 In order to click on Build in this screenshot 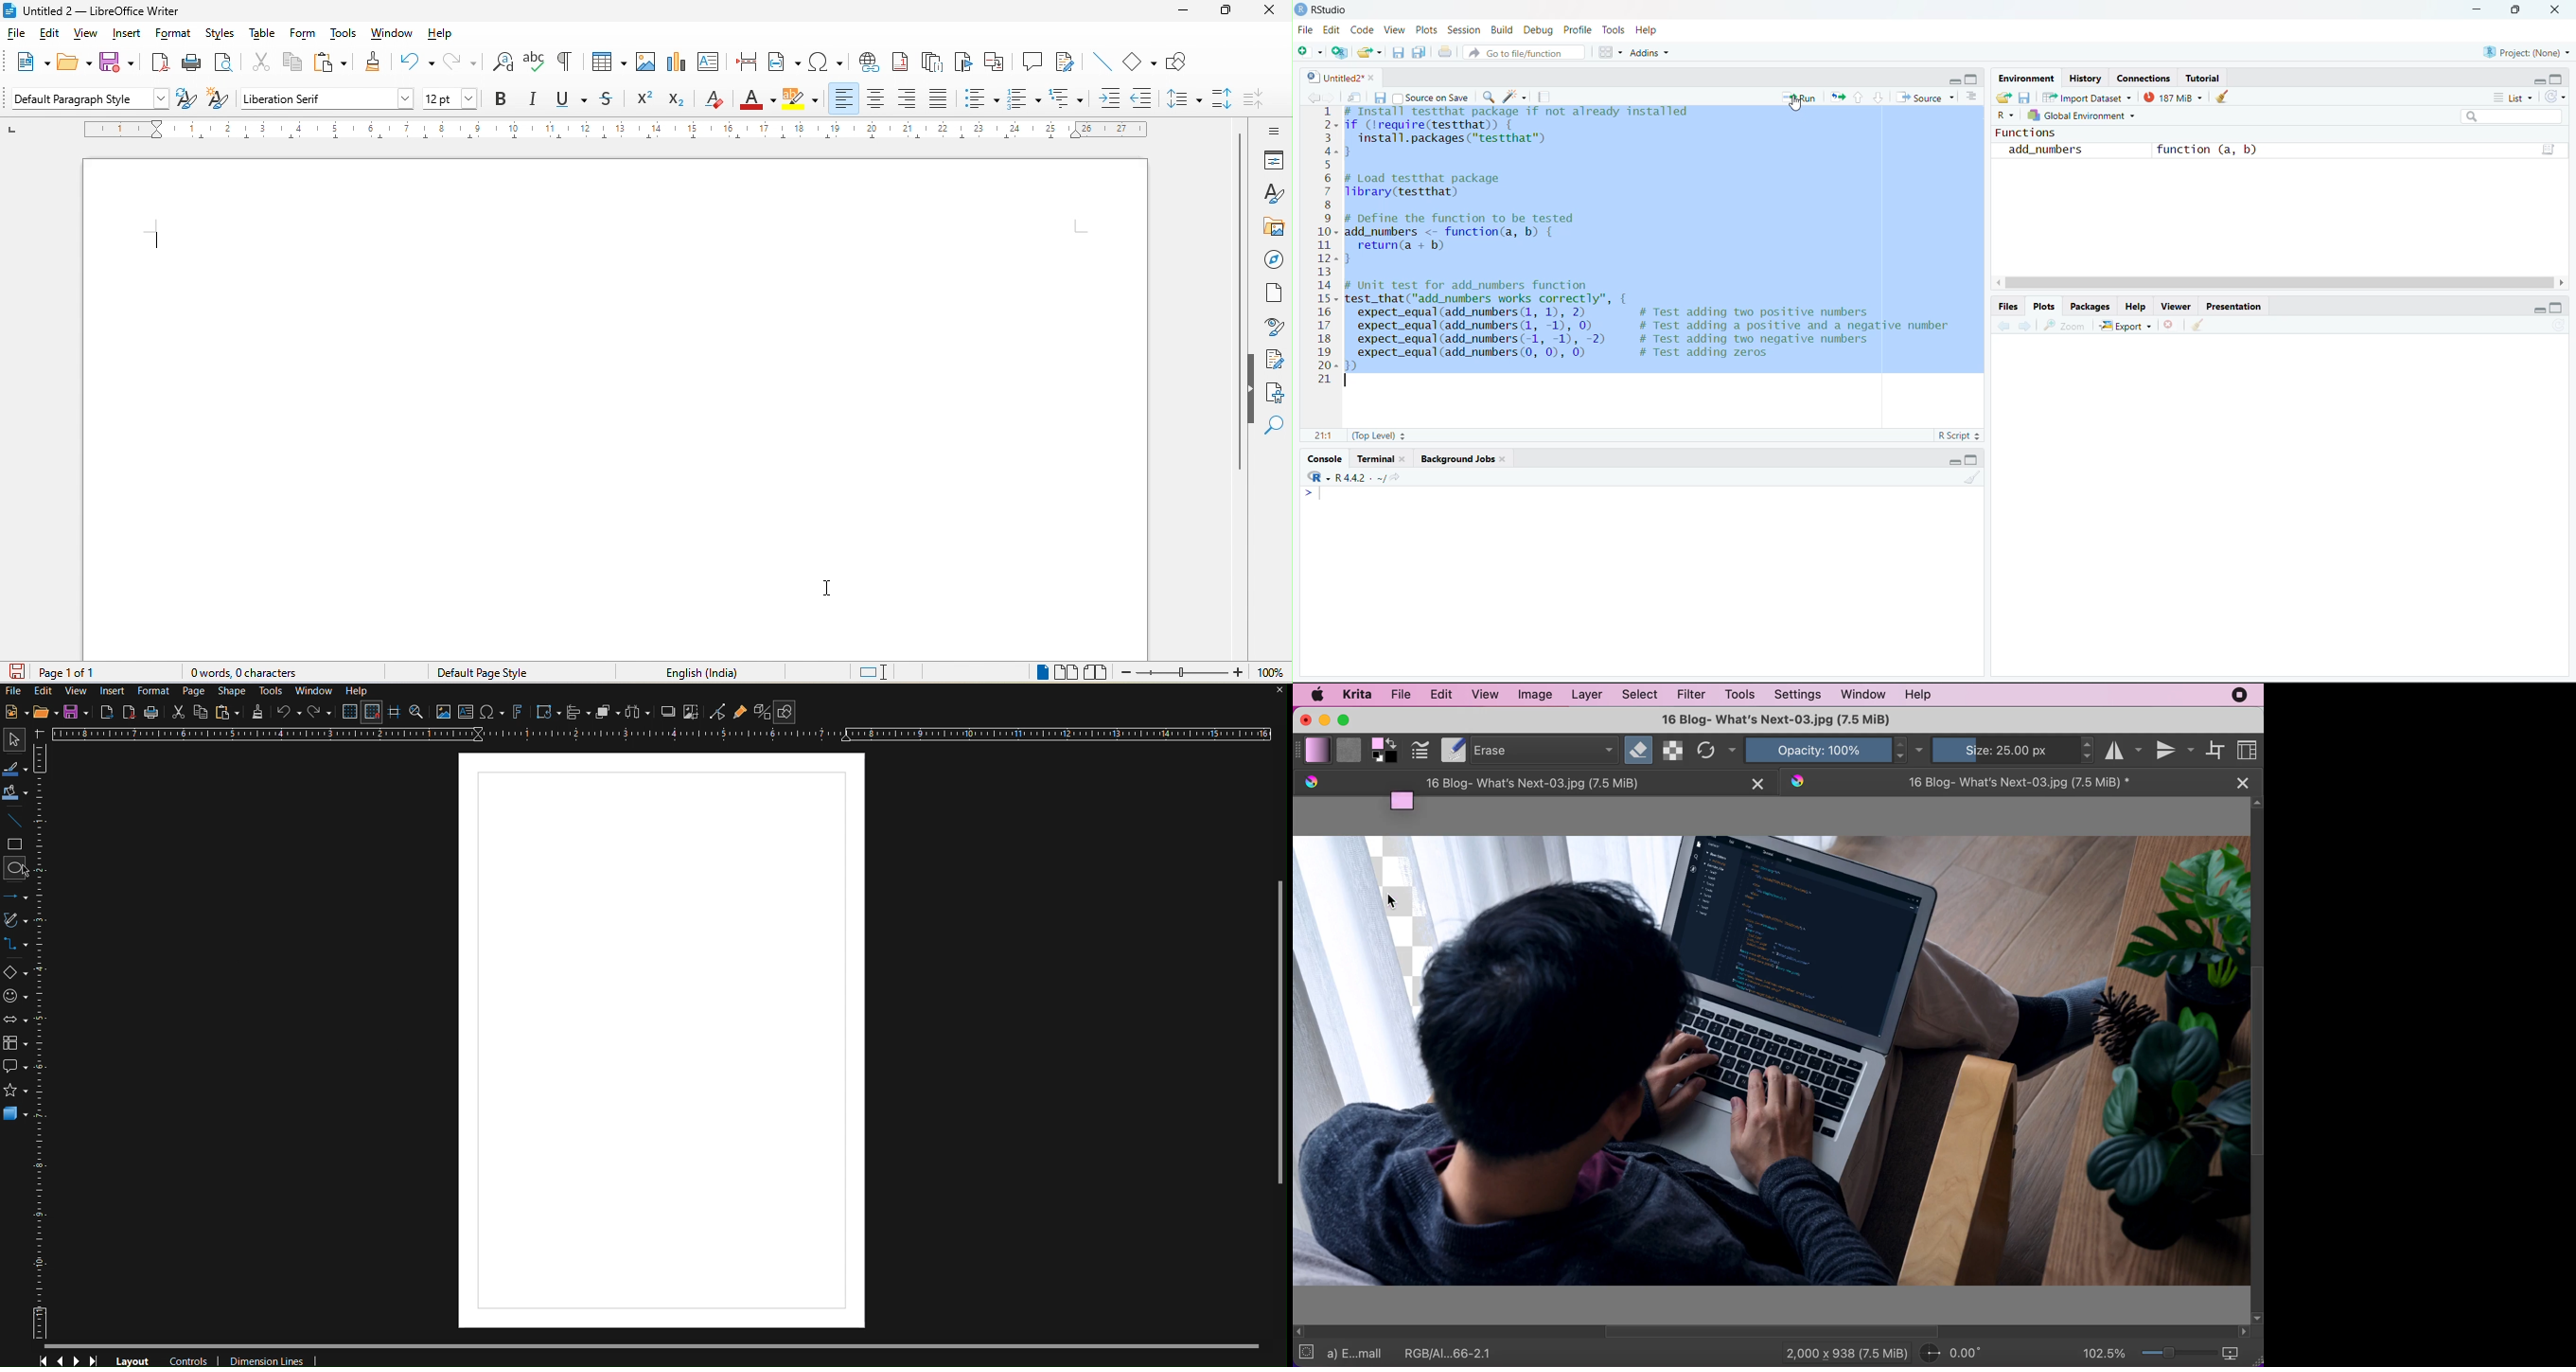, I will do `click(1501, 29)`.